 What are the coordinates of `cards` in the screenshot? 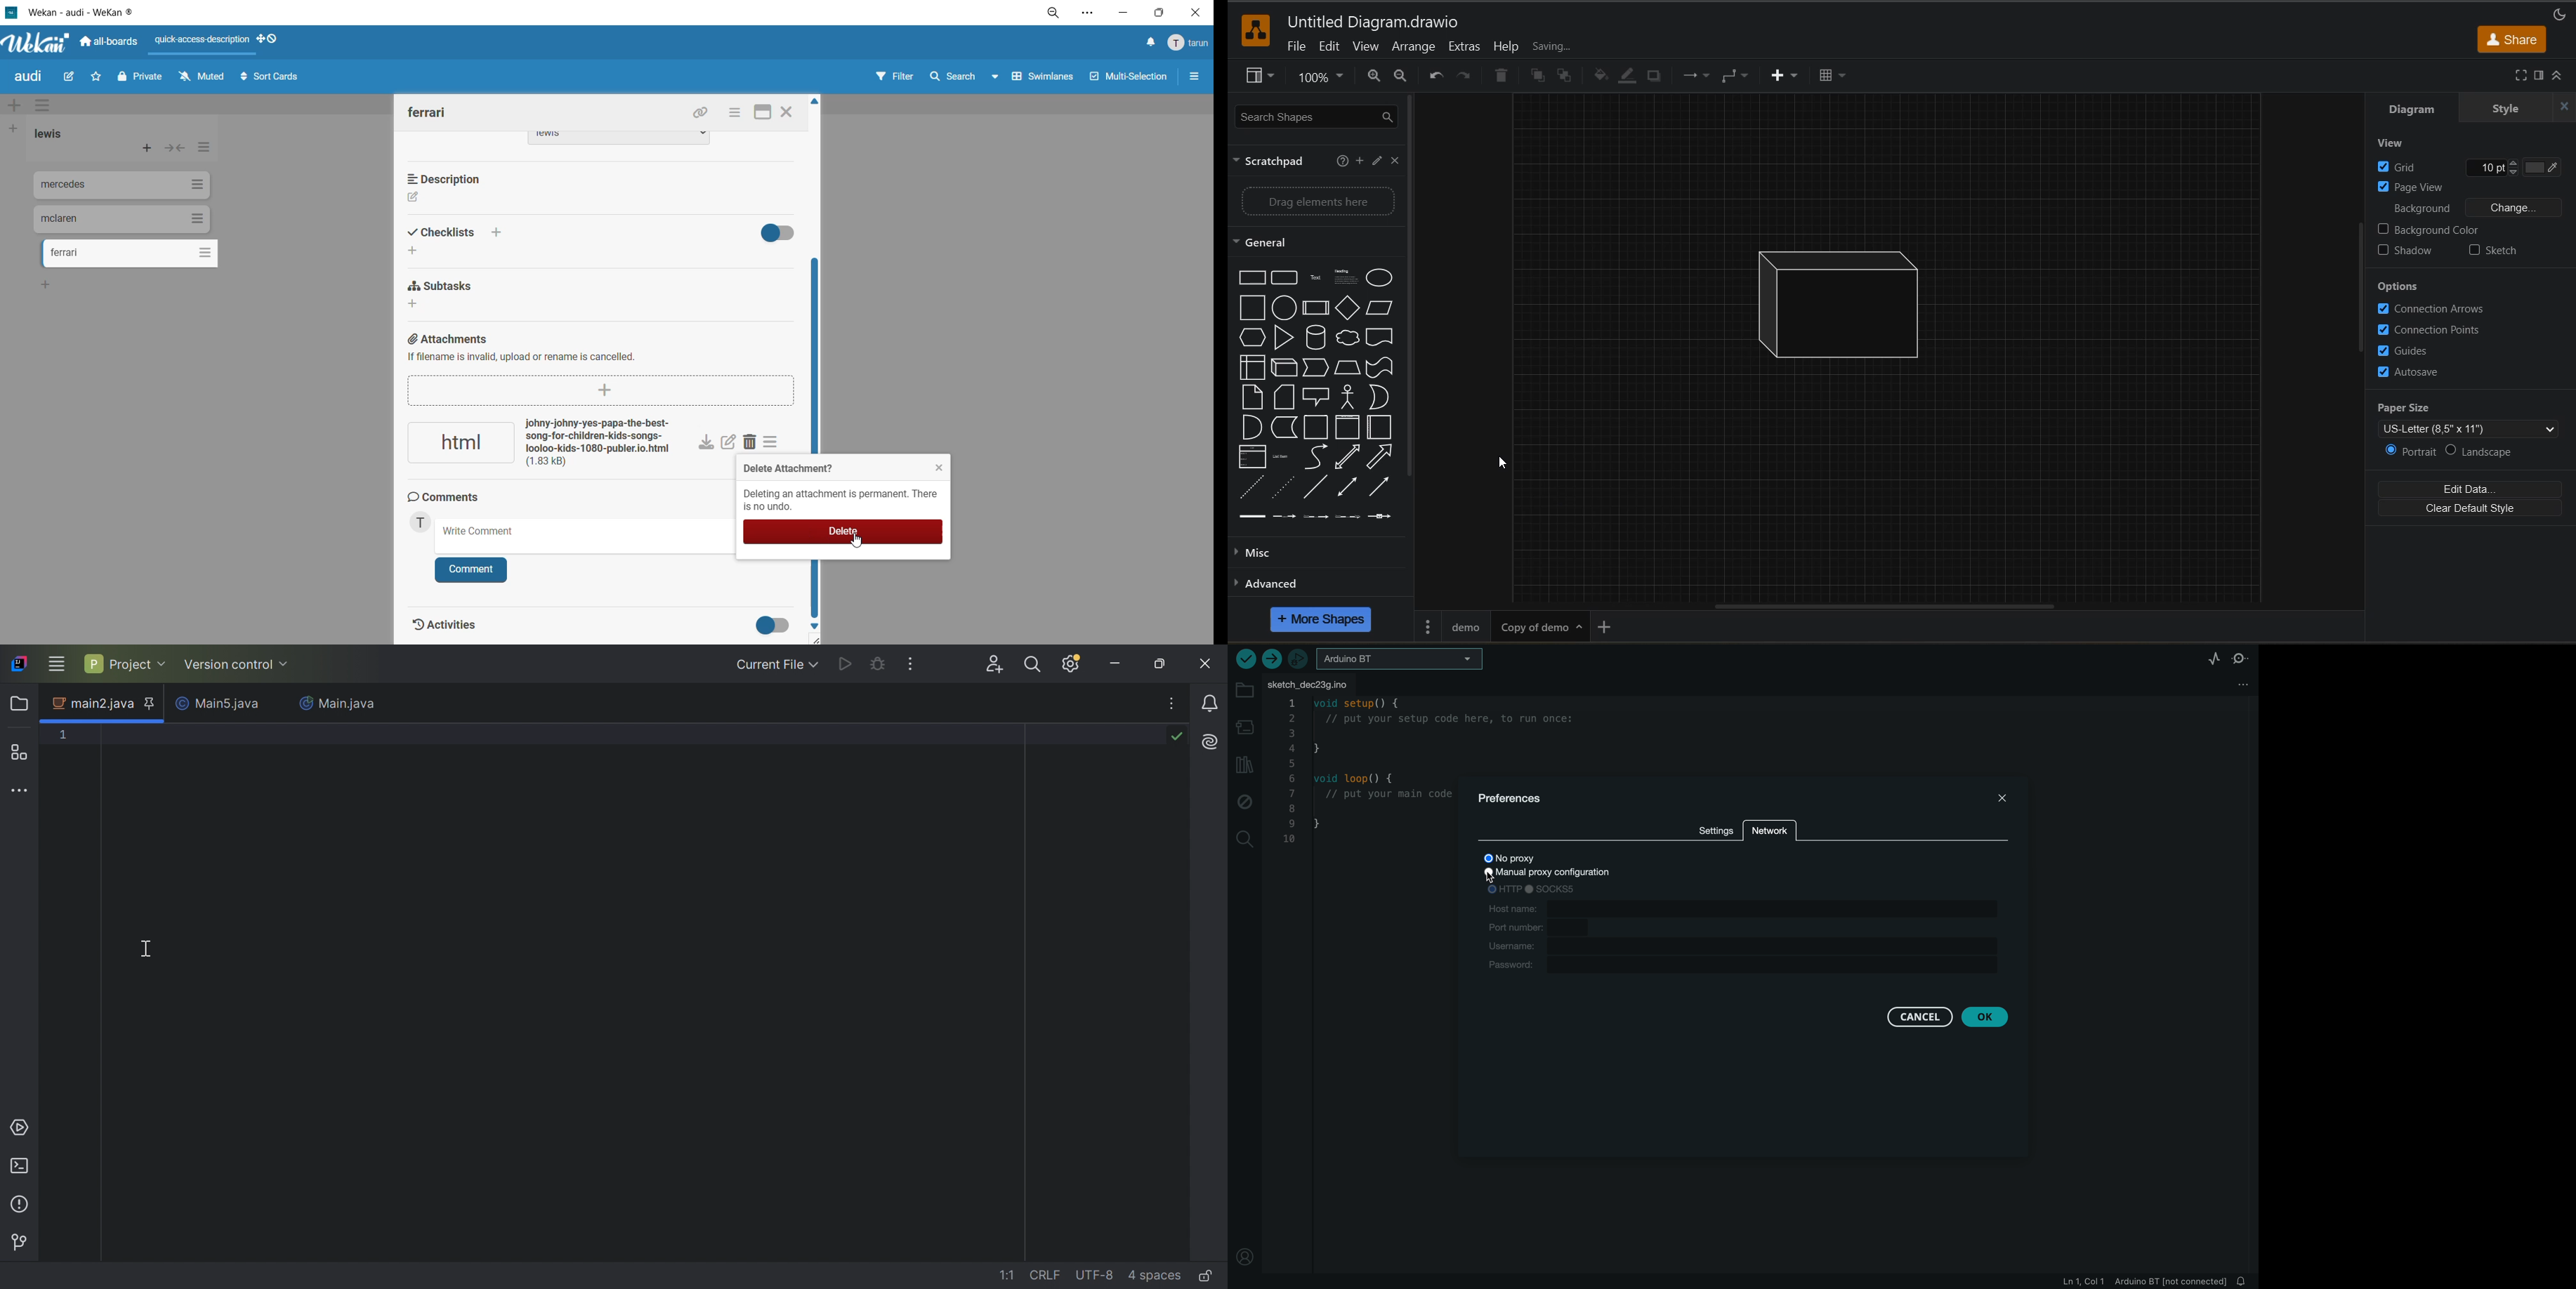 It's located at (131, 255).